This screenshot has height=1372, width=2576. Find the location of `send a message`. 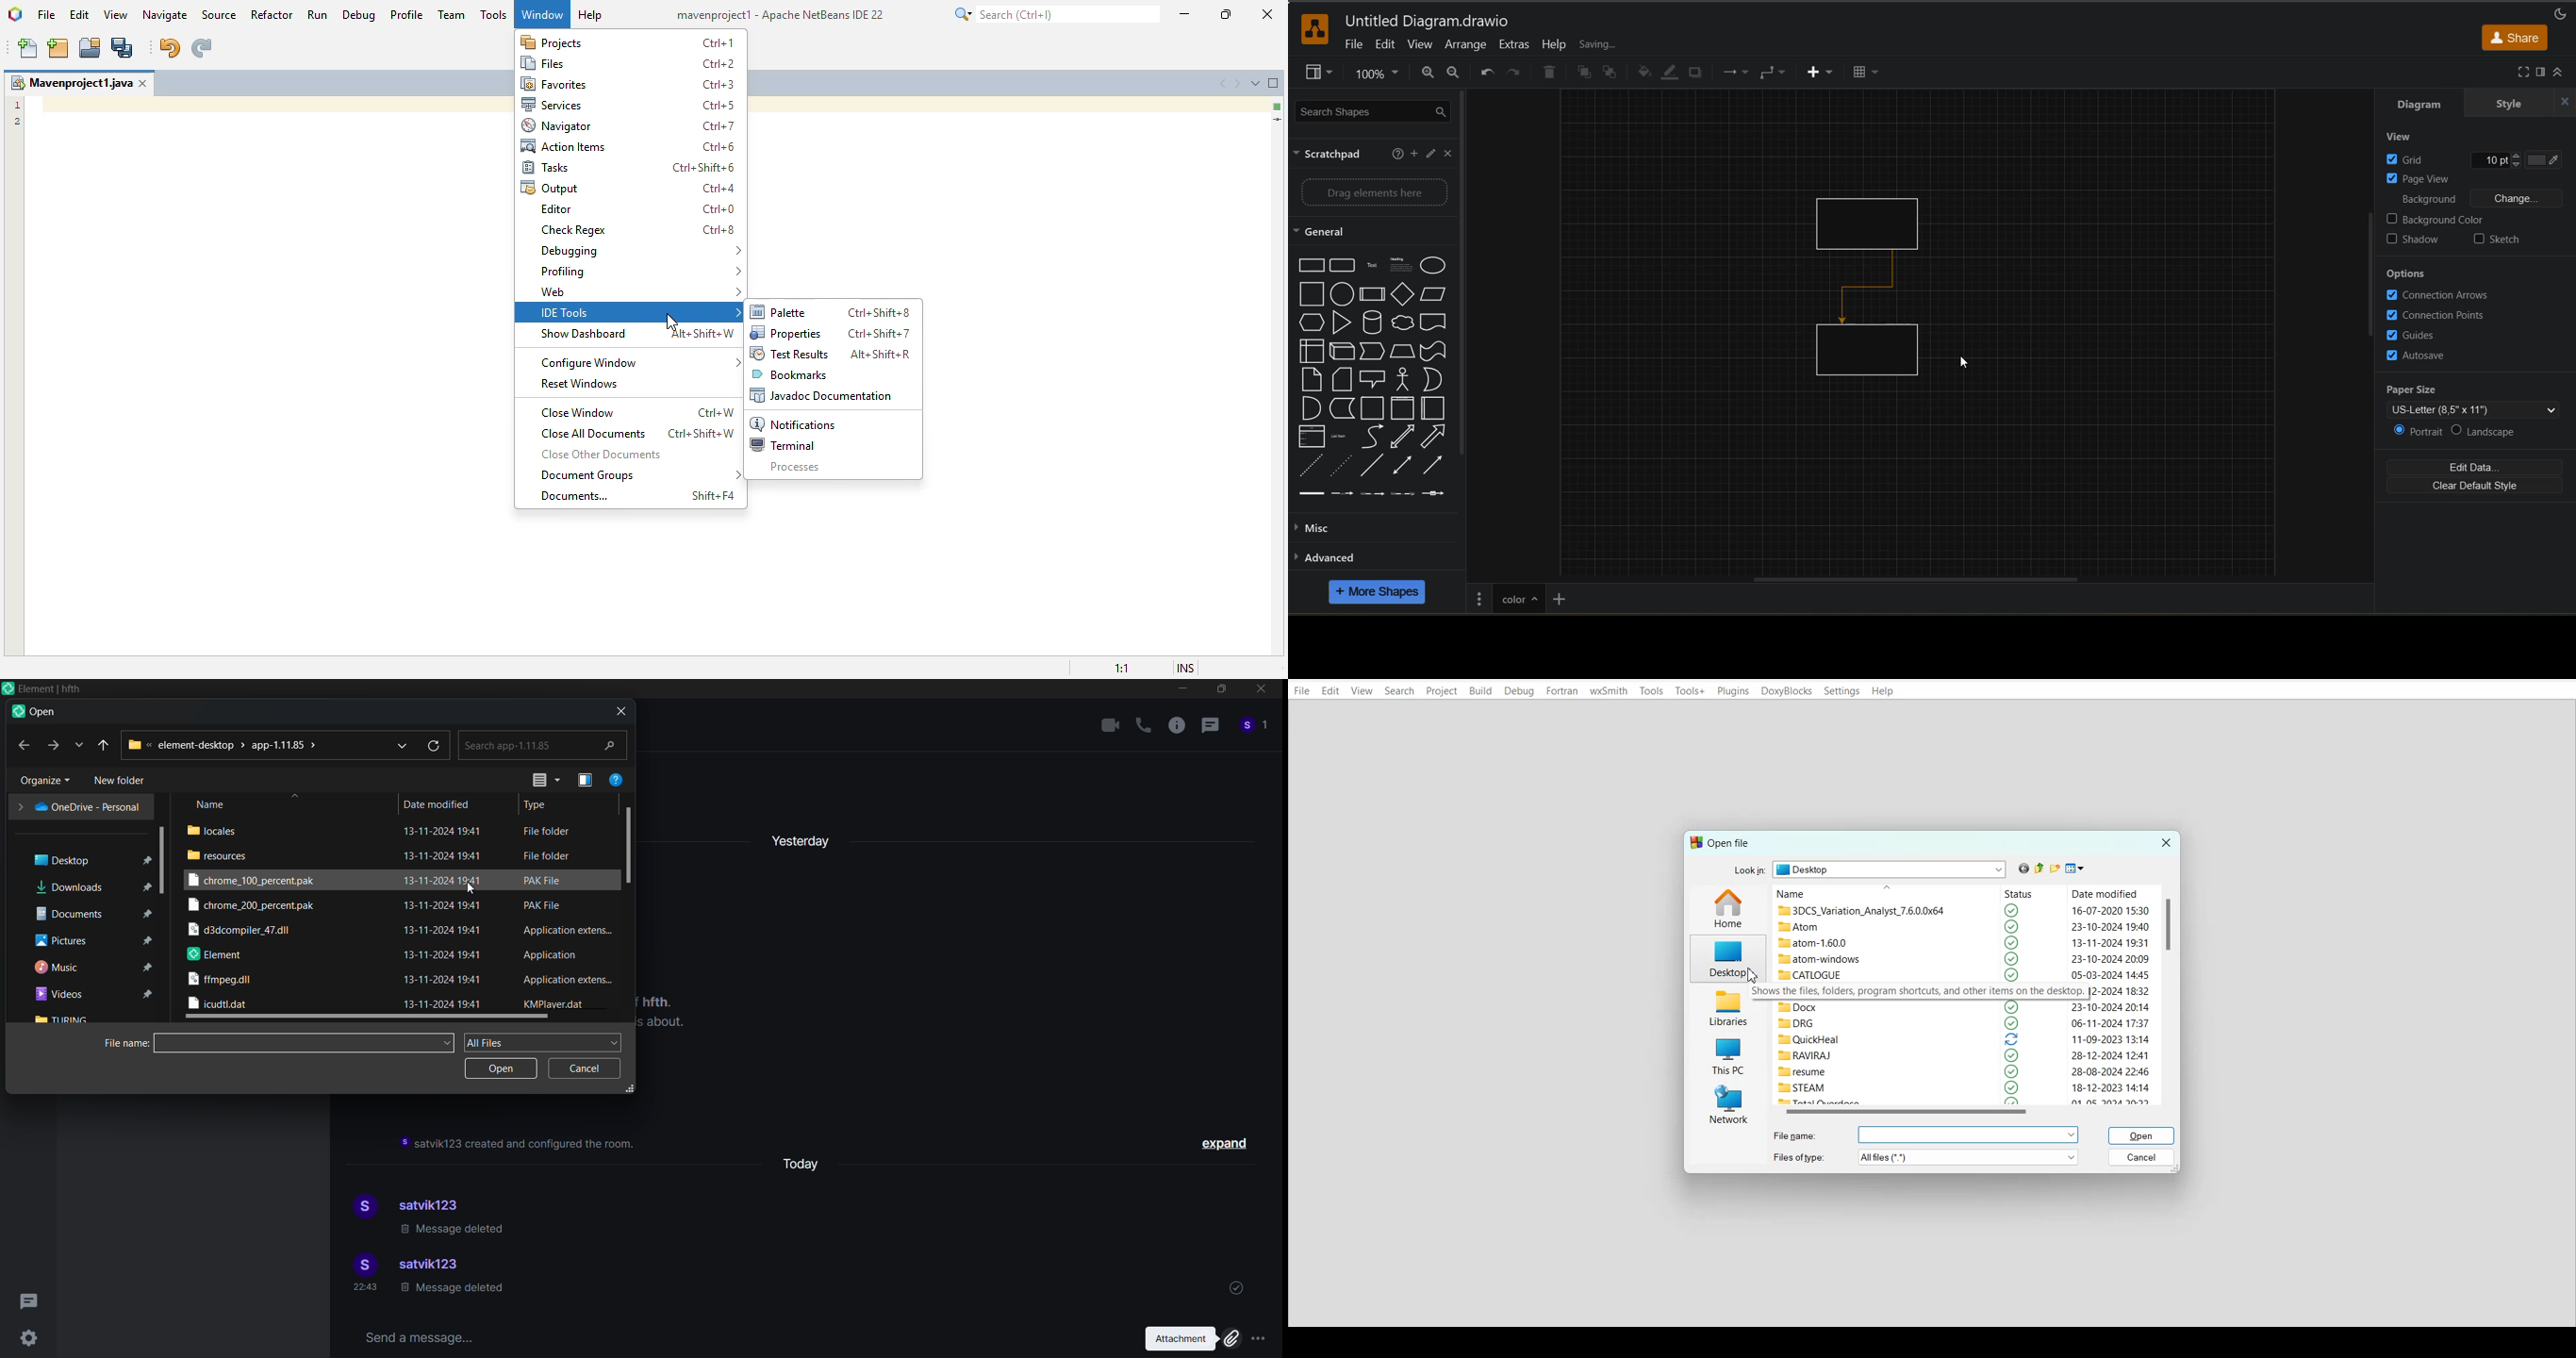

send a message is located at coordinates (731, 1336).